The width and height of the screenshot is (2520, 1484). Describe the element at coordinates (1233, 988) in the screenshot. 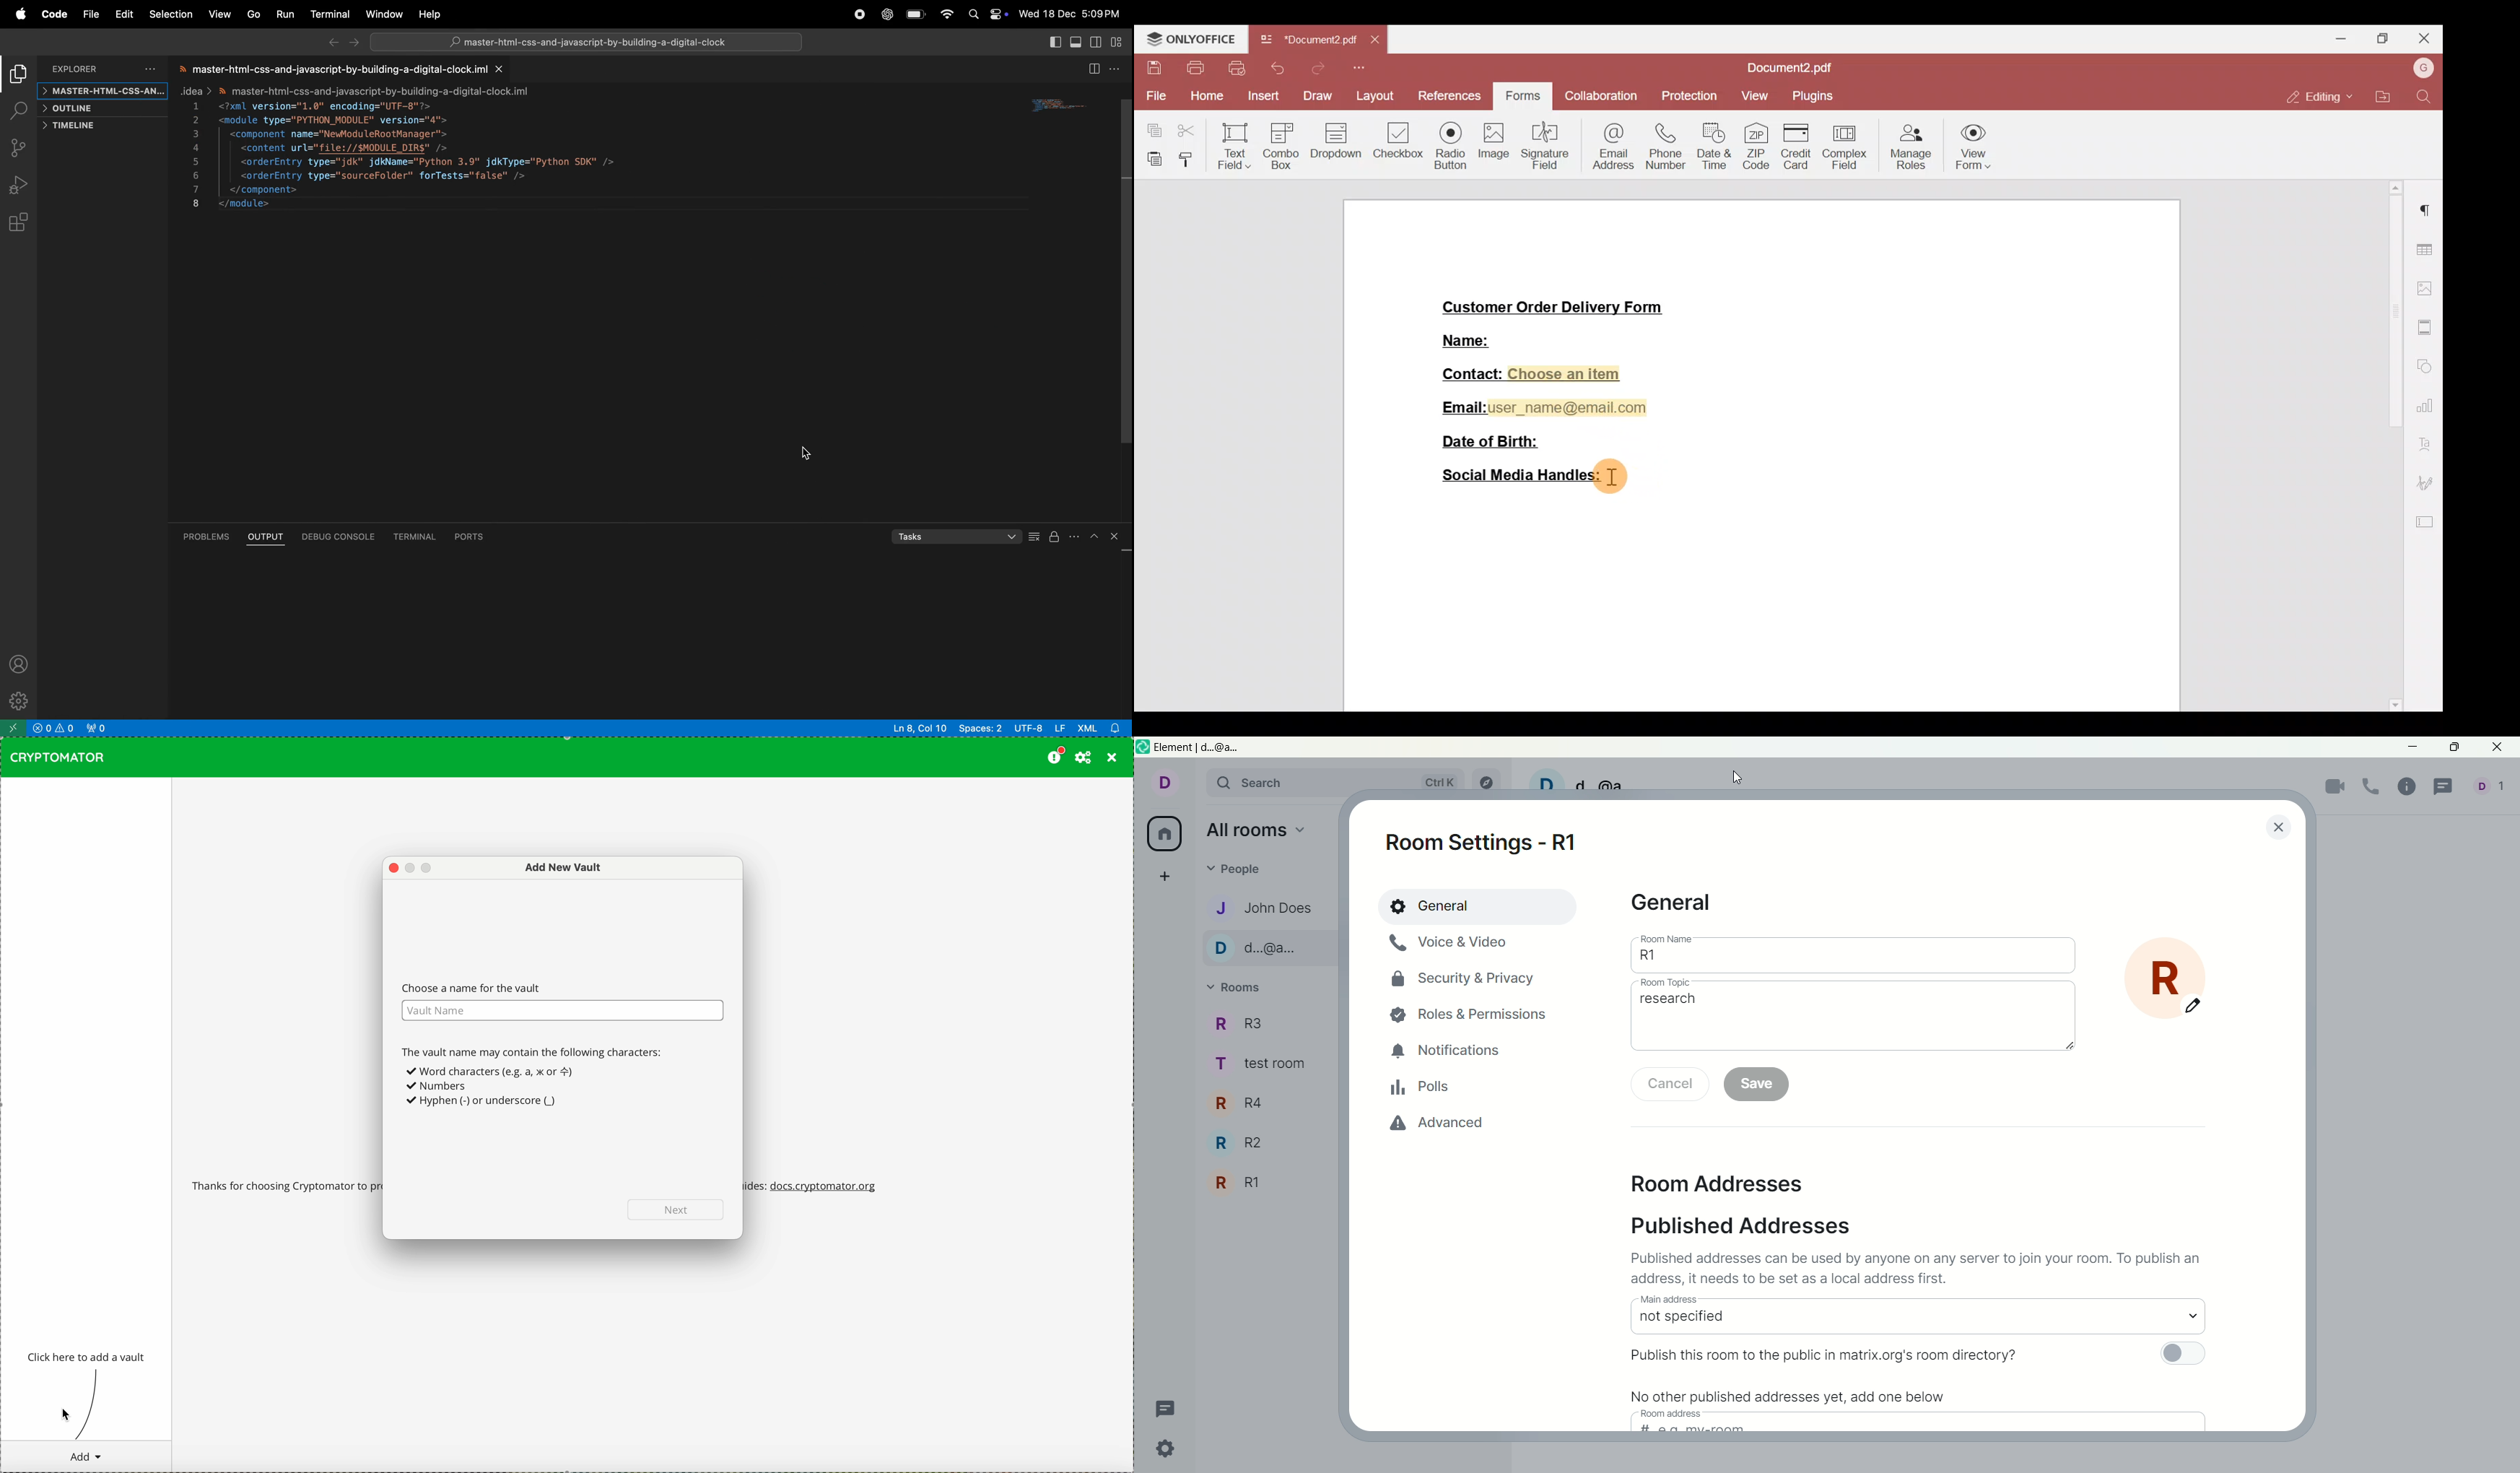

I see `rooms` at that location.